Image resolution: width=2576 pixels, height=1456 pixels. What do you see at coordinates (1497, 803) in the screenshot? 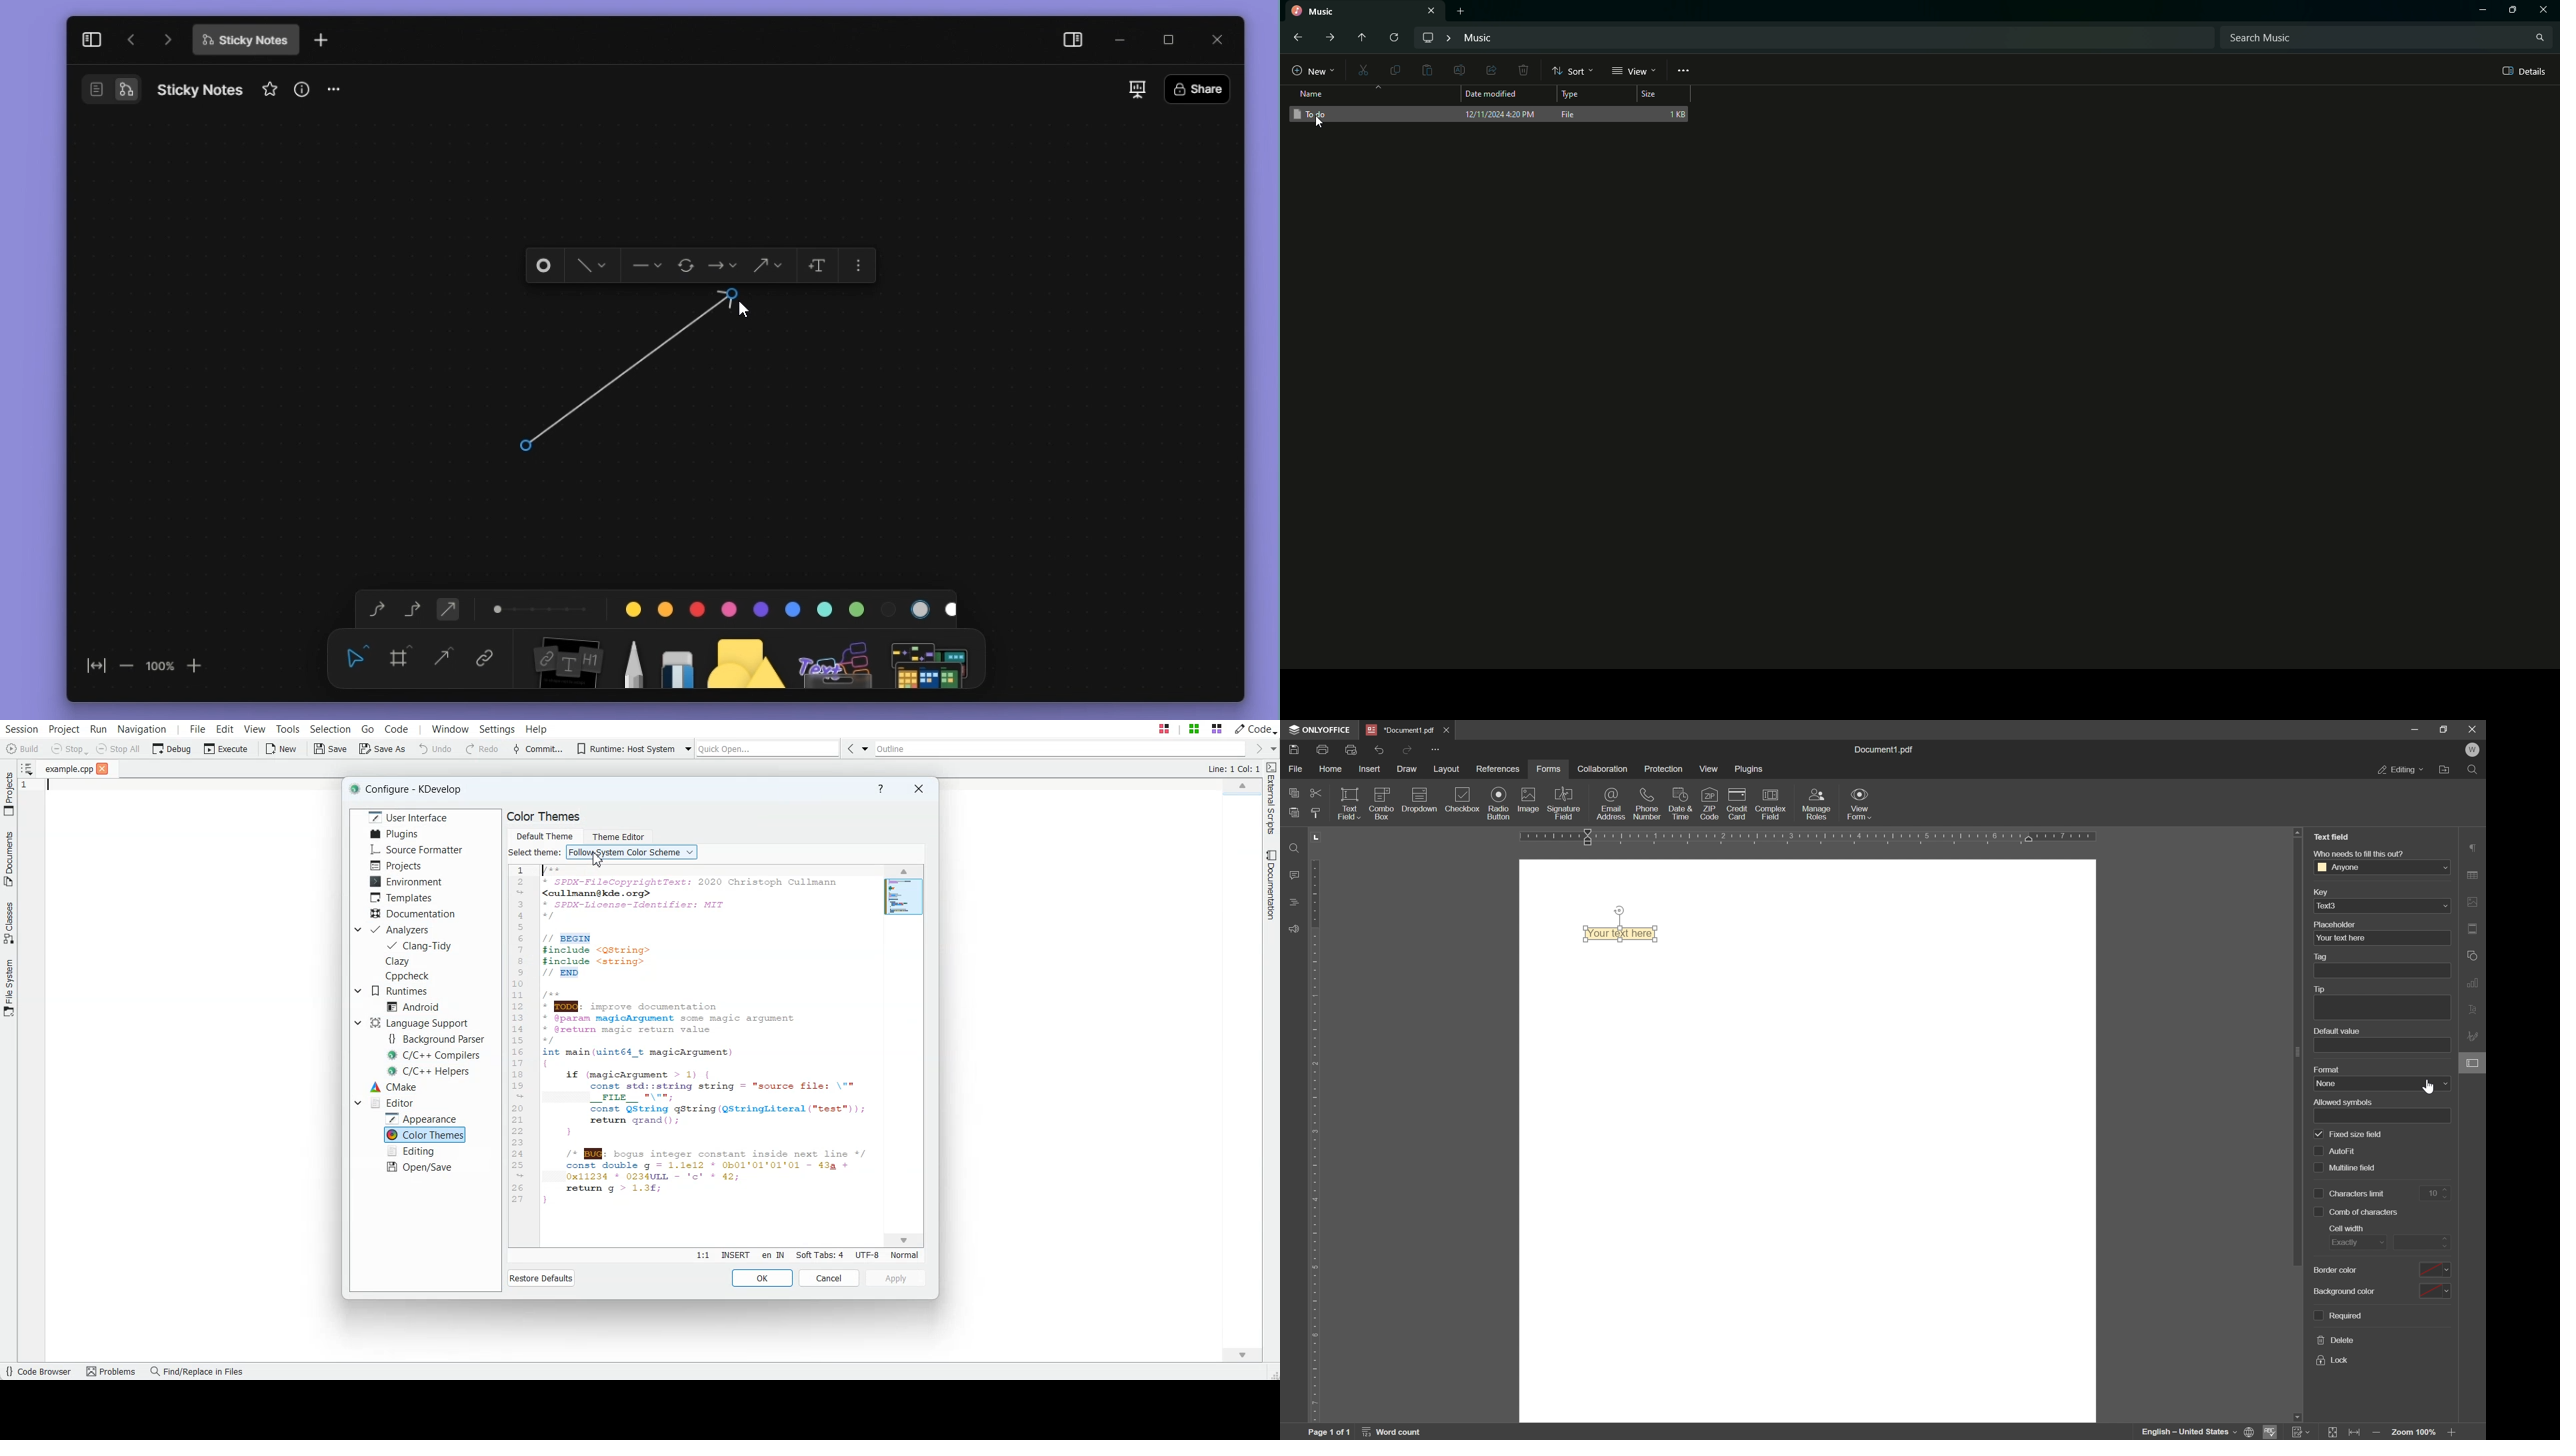
I see `radio button` at bounding box center [1497, 803].